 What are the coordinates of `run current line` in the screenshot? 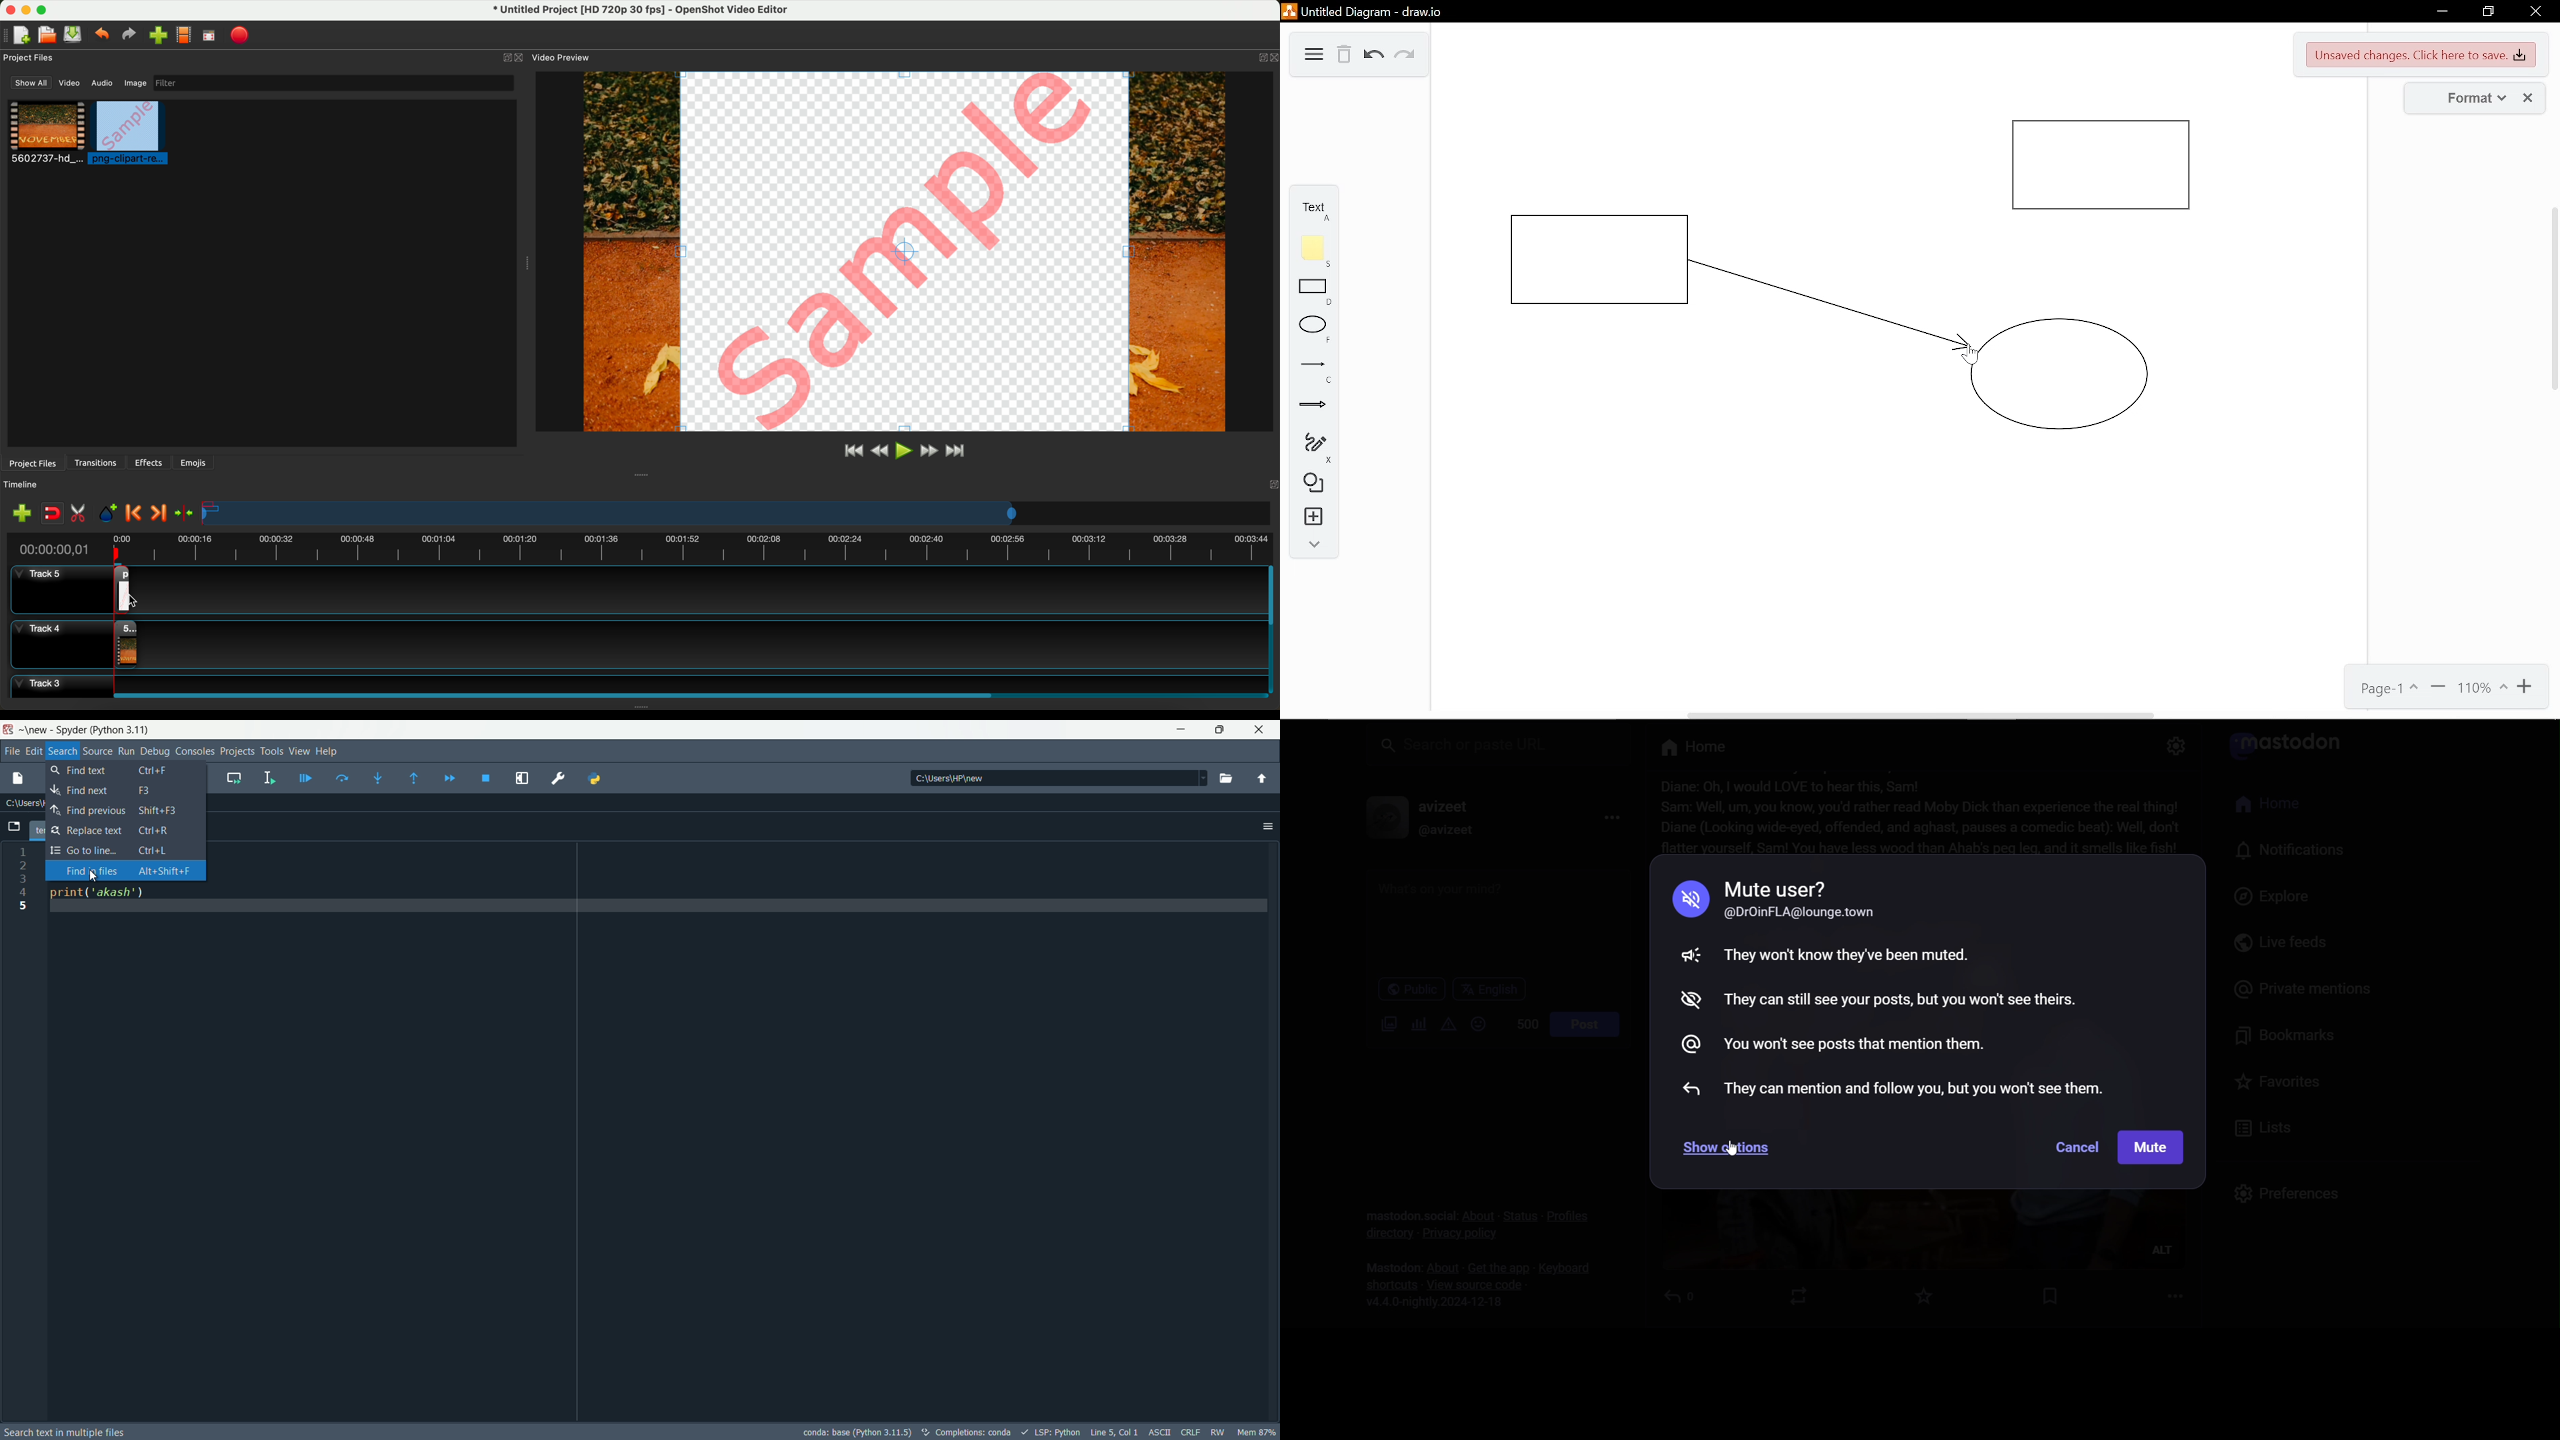 It's located at (342, 779).